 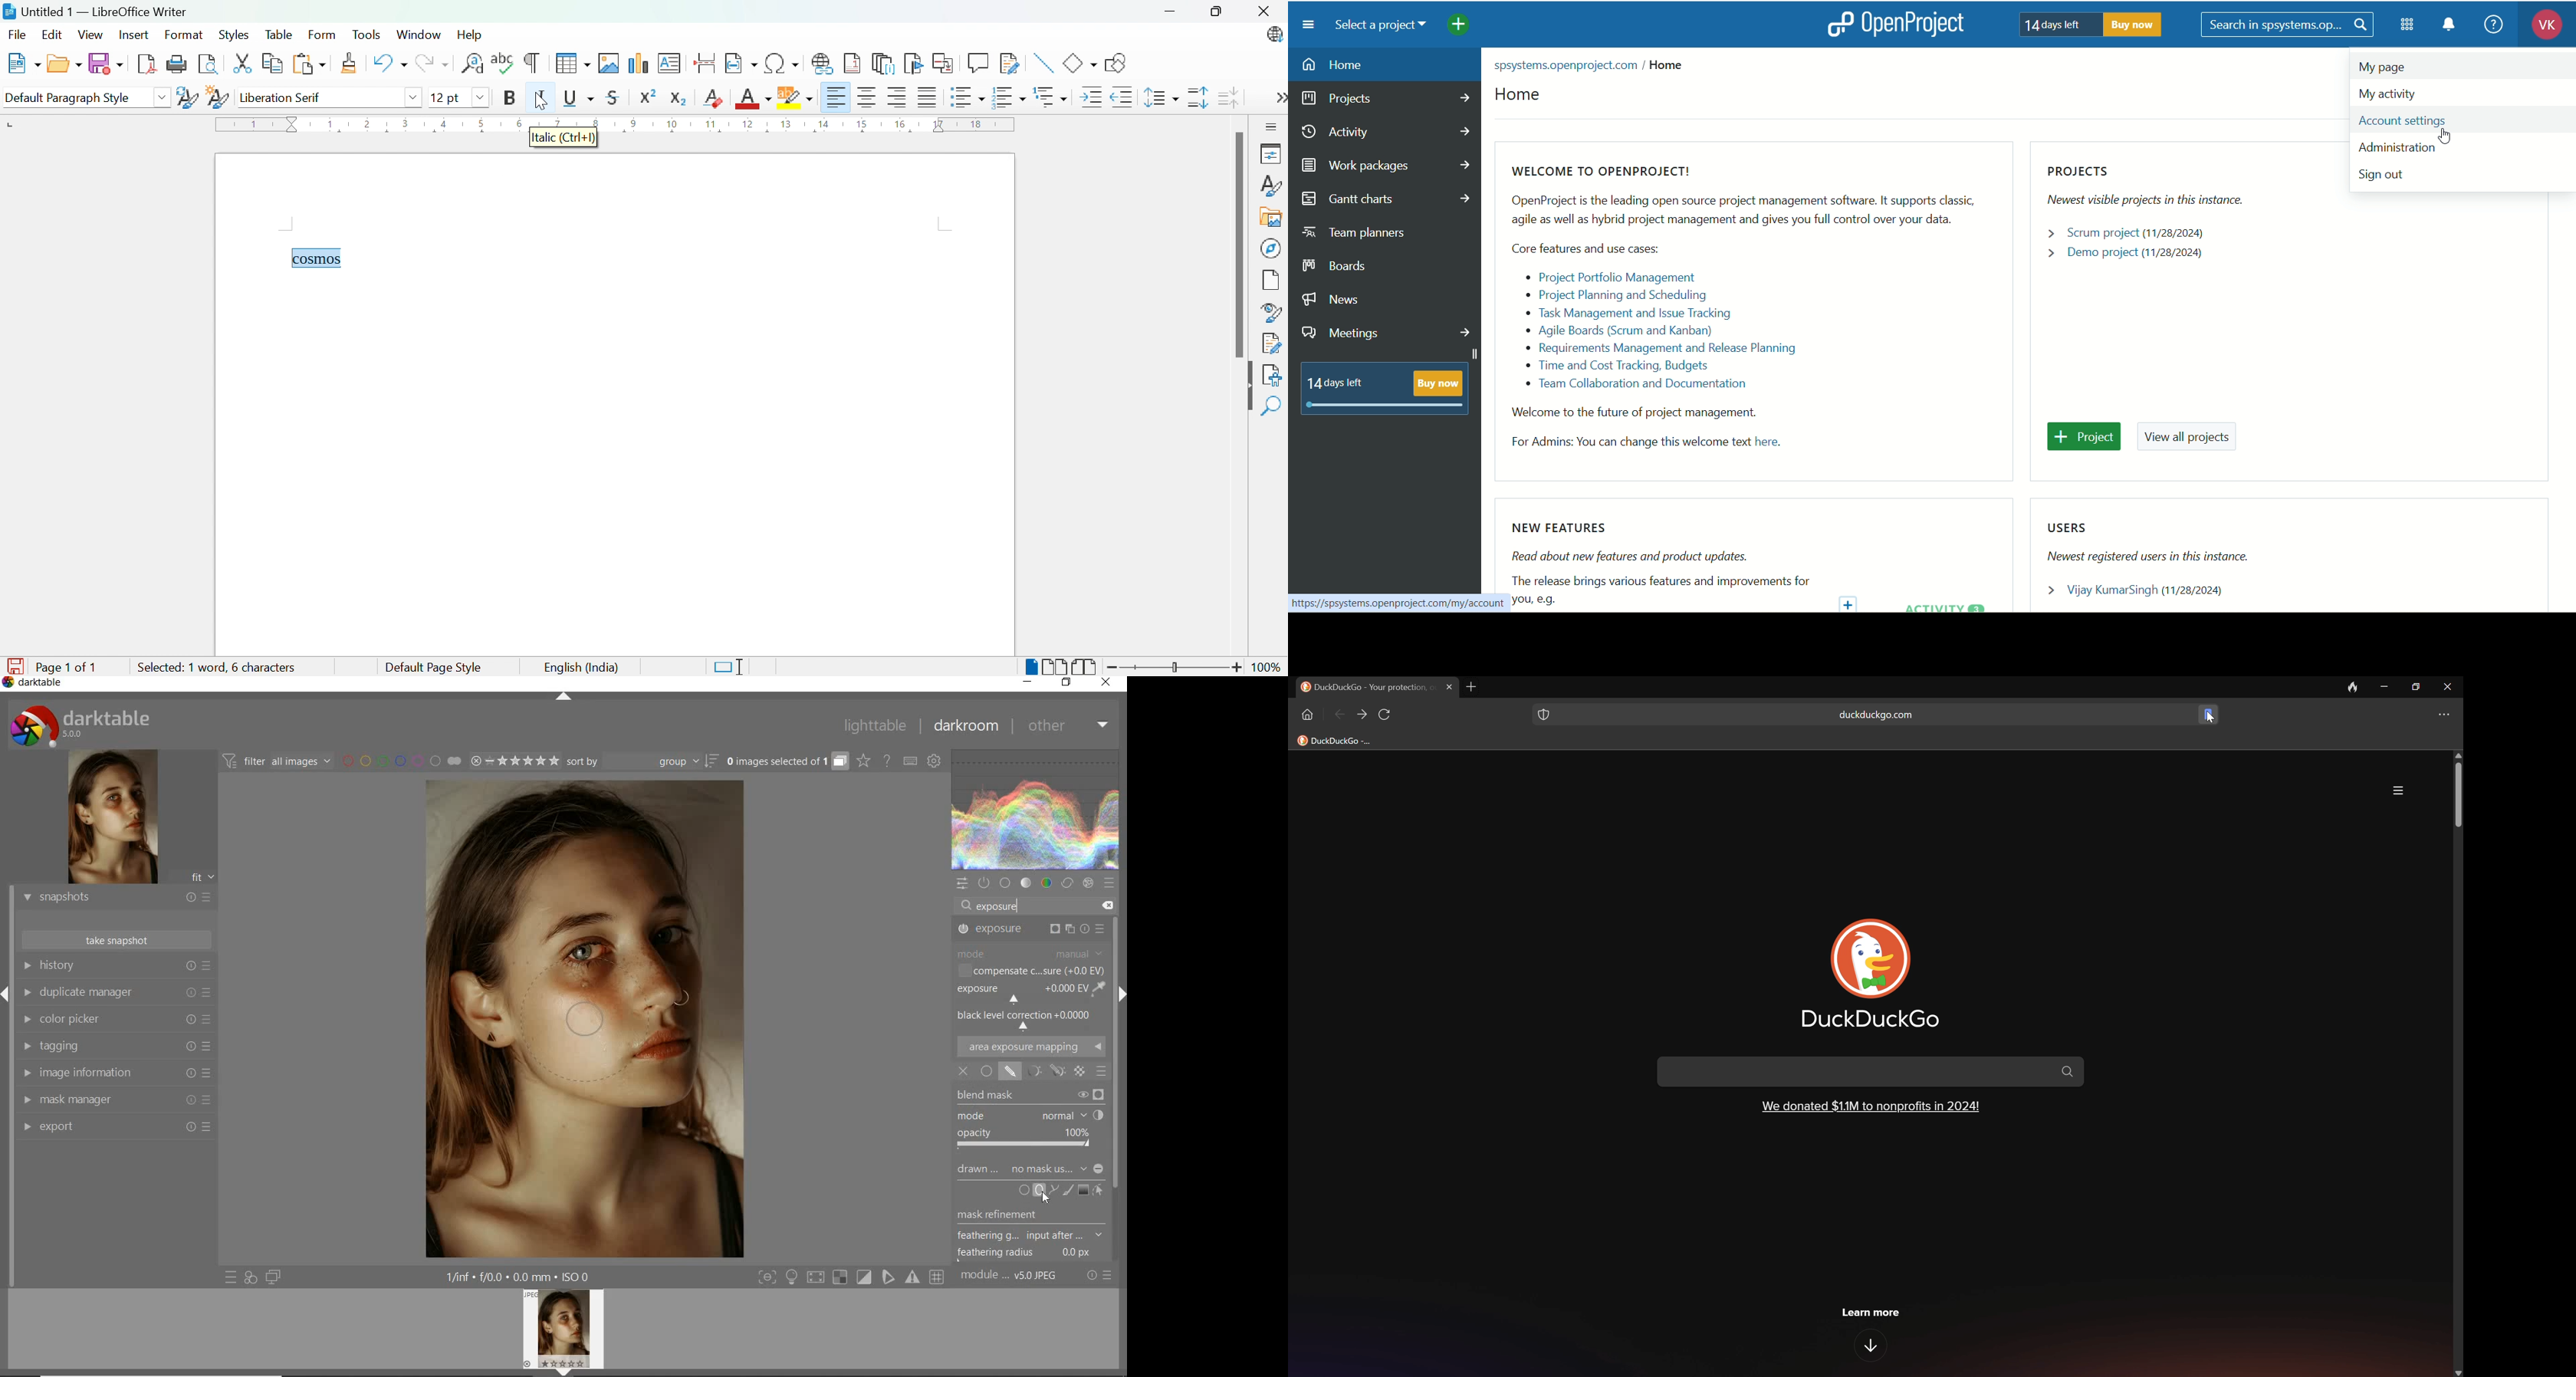 What do you see at coordinates (1365, 686) in the screenshot?
I see `DuckDuckGo - Your Protection` at bounding box center [1365, 686].